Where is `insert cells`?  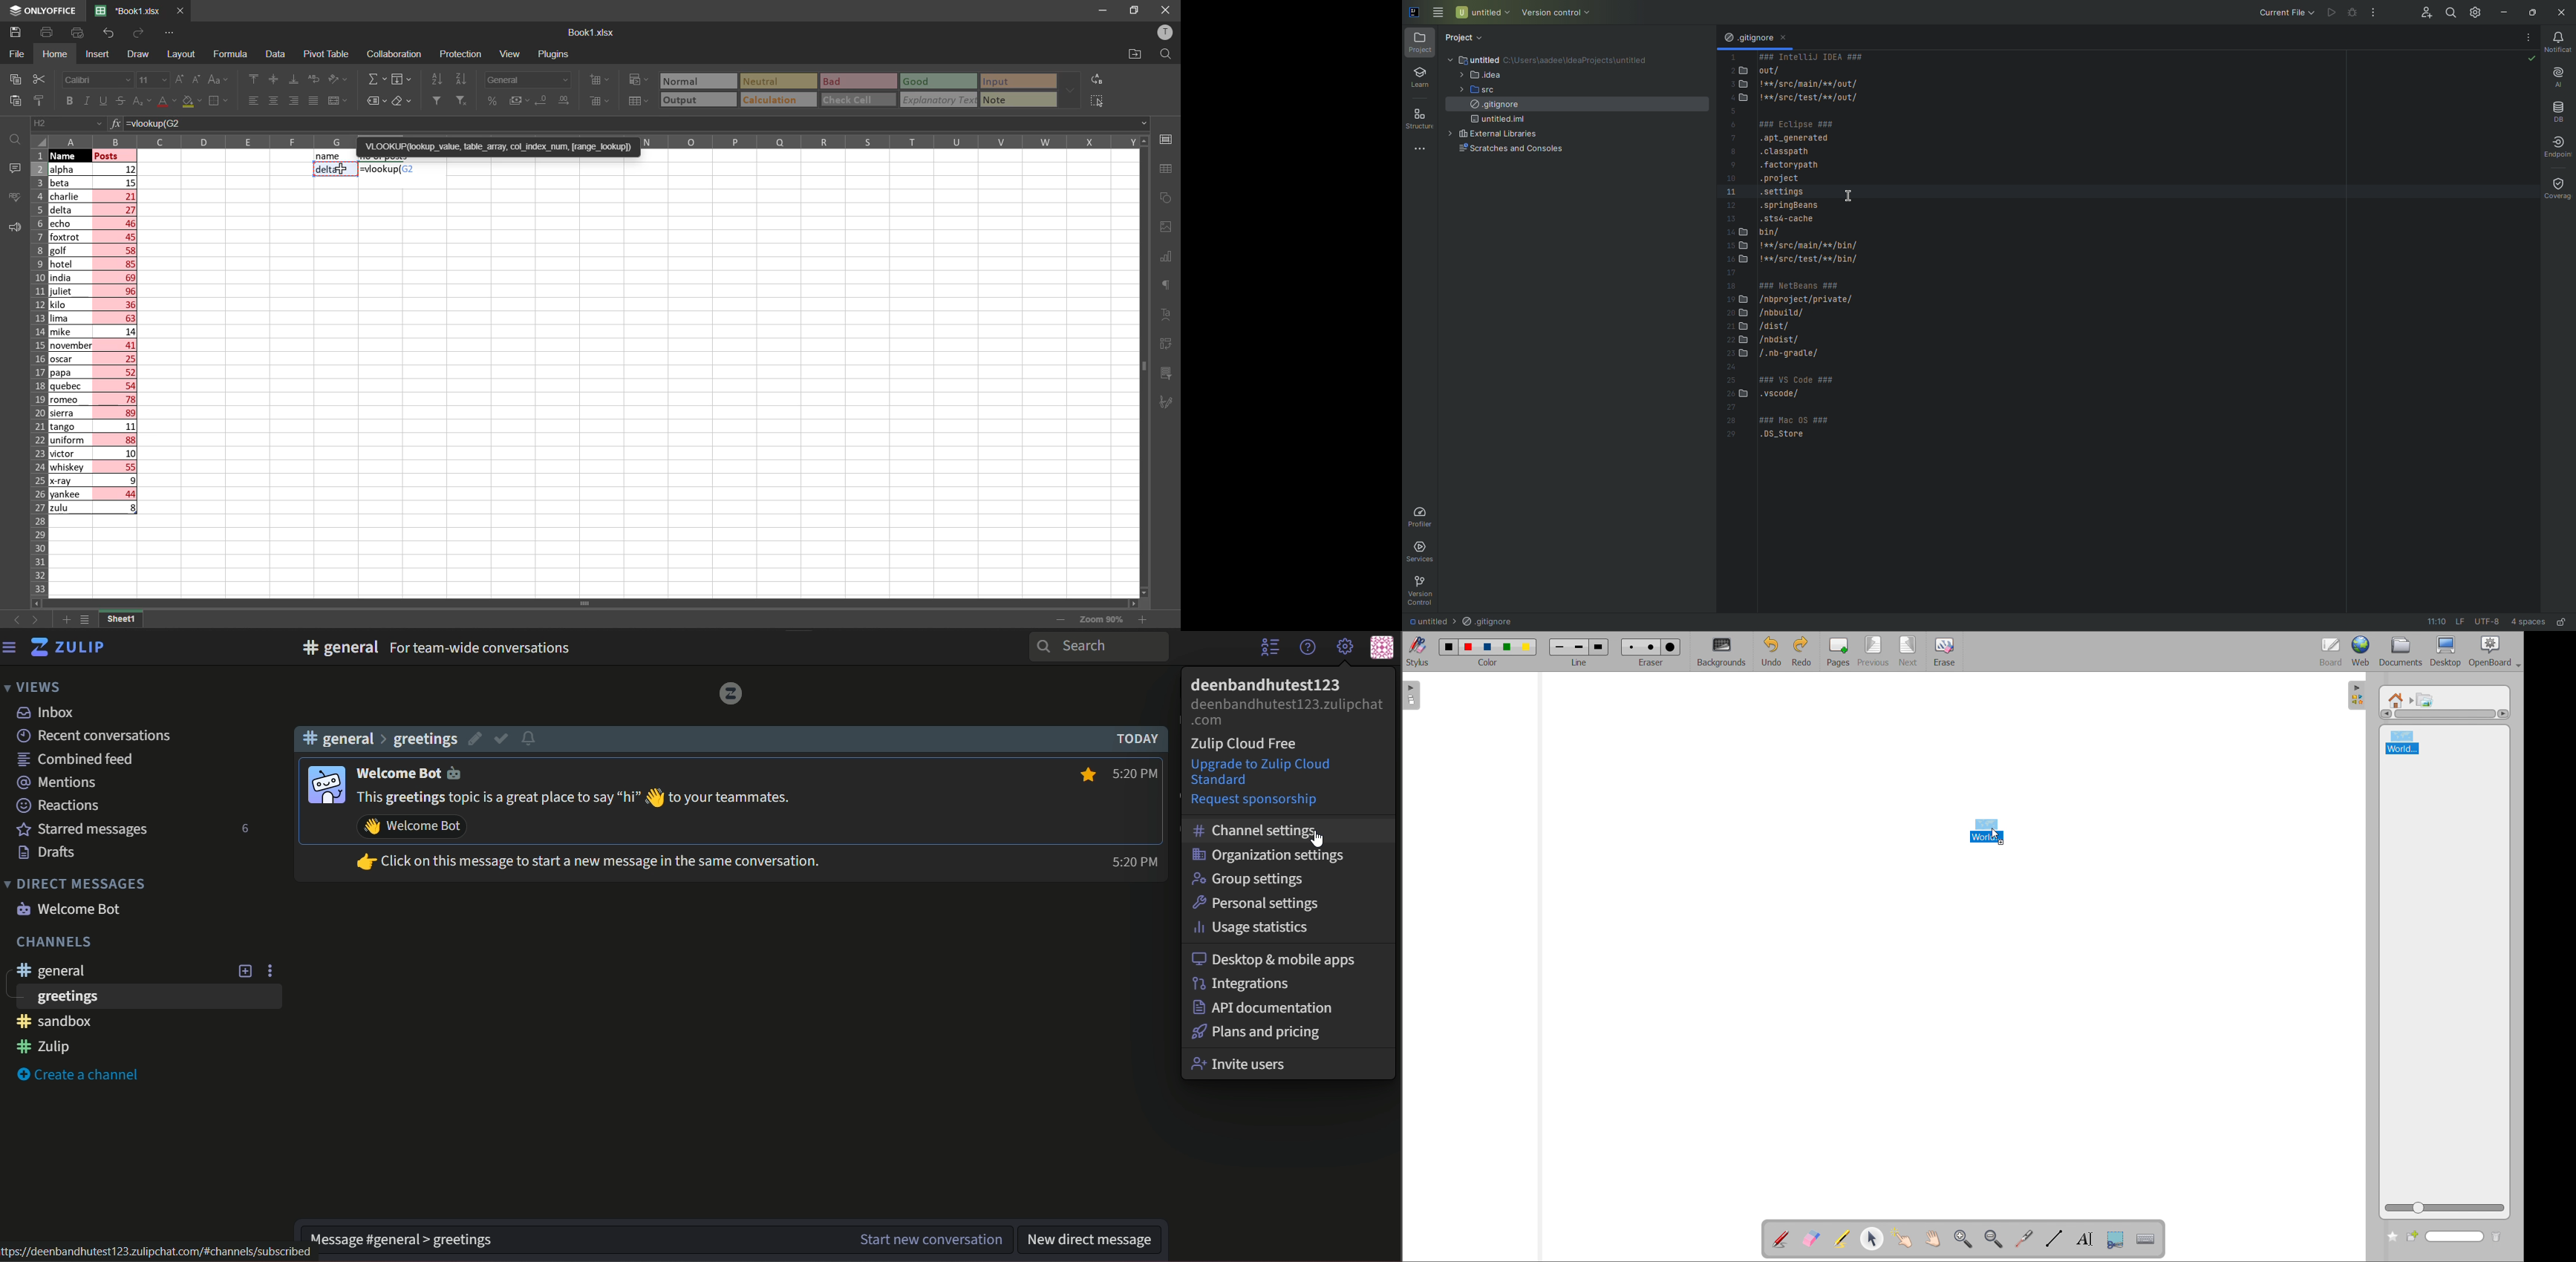 insert cells is located at coordinates (598, 81).